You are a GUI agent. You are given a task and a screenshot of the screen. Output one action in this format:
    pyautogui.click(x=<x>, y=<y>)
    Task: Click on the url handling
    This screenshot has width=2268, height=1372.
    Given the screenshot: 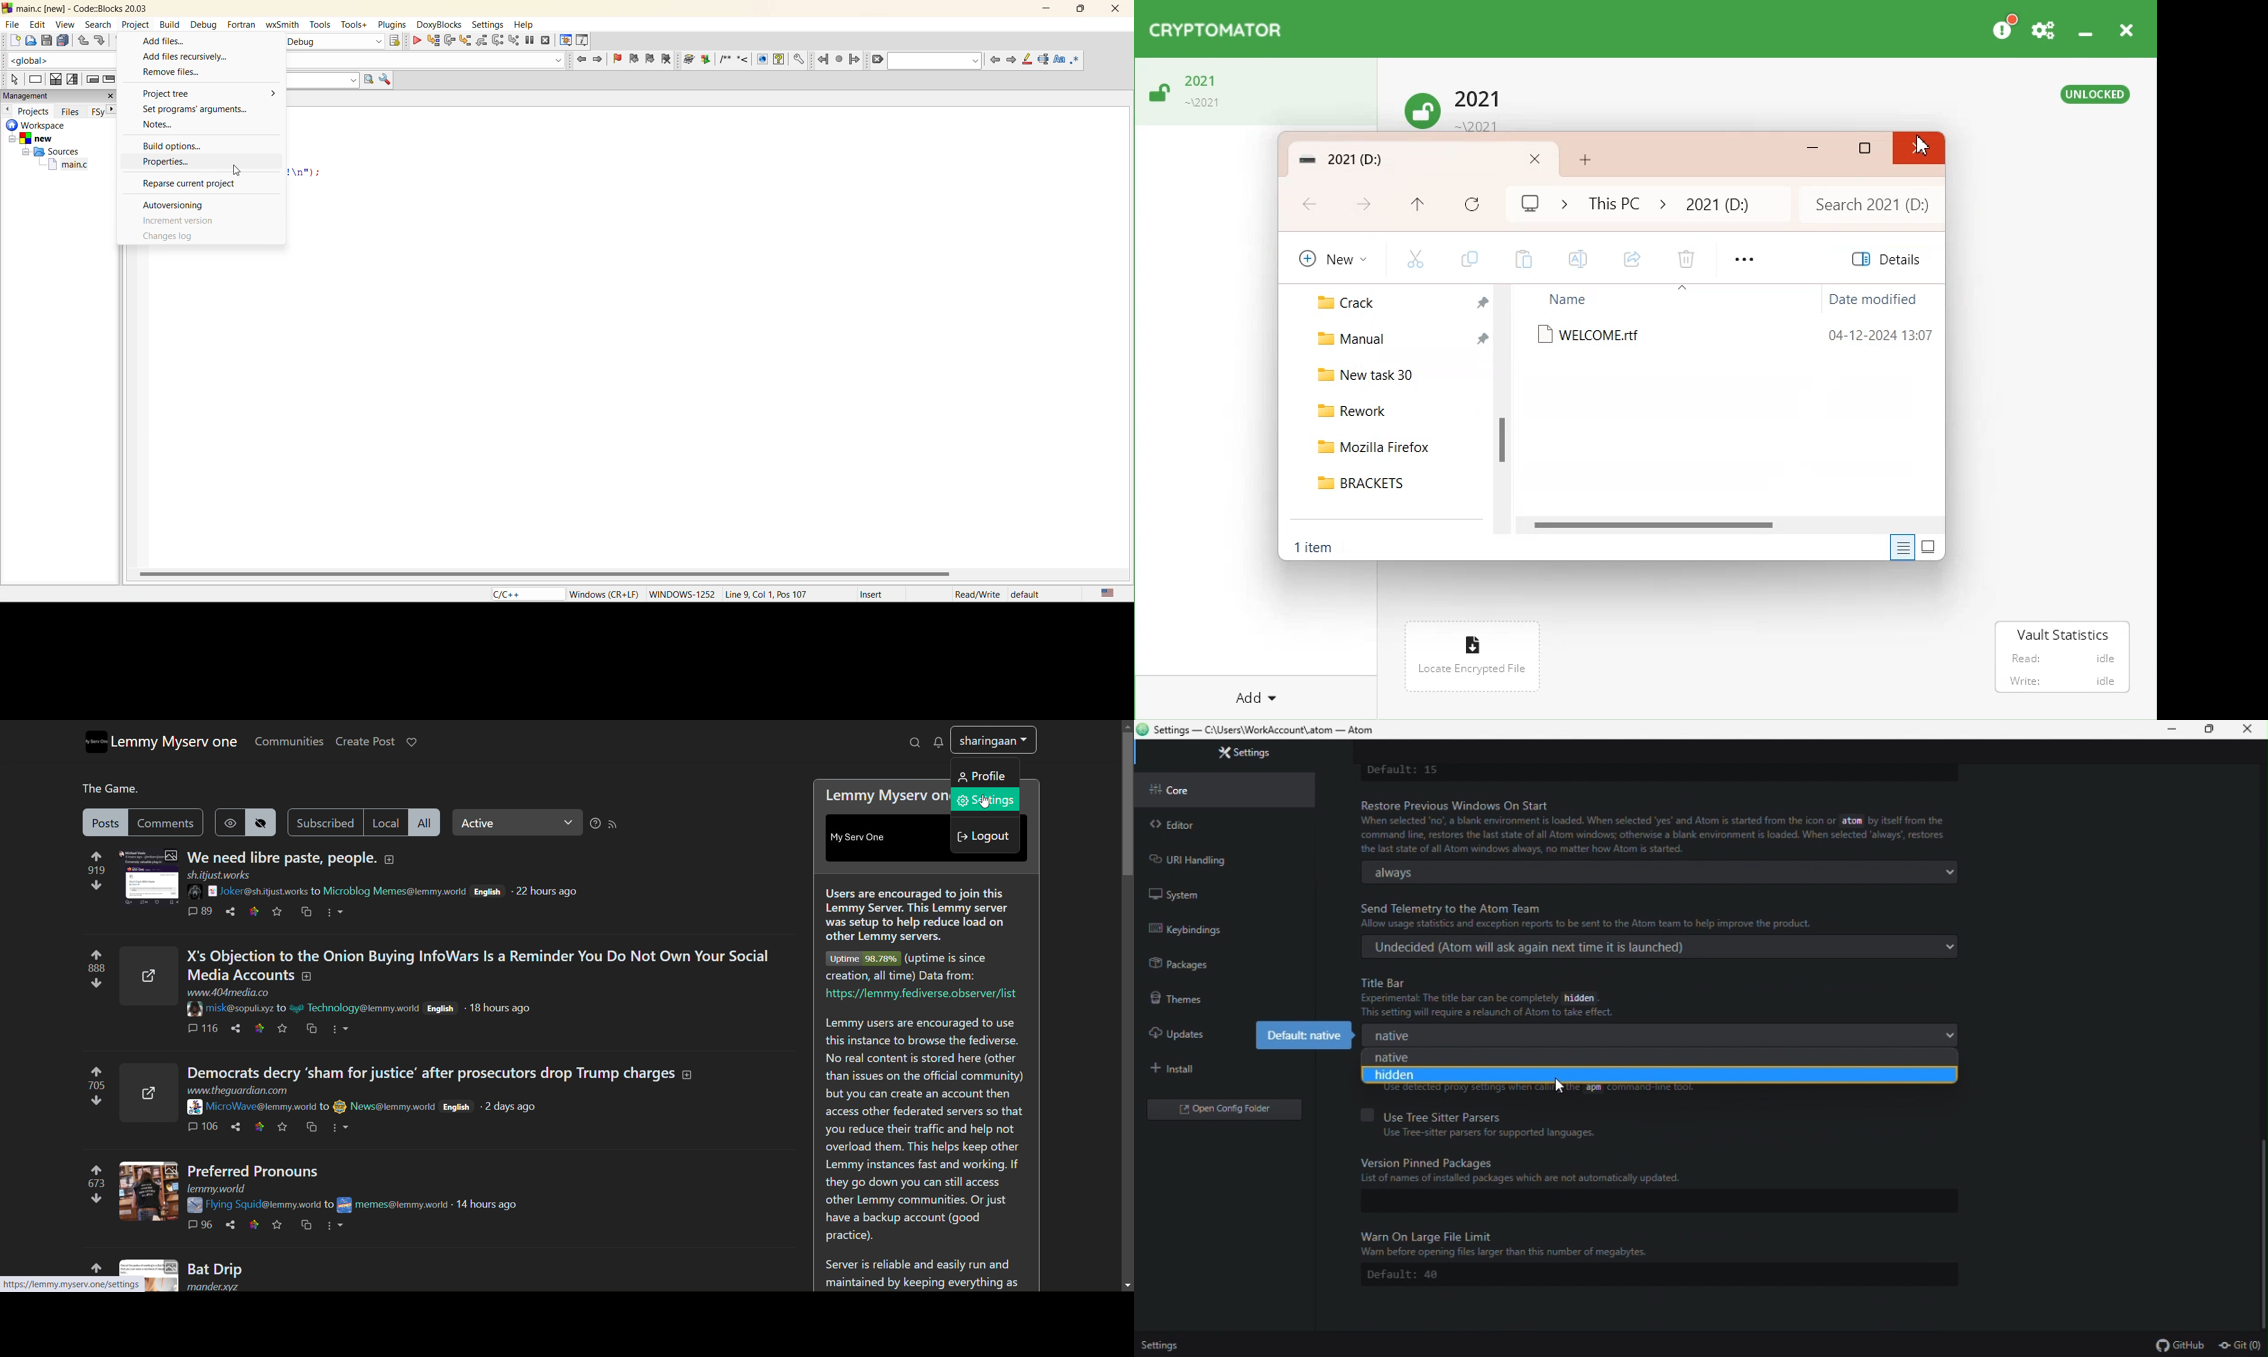 What is the action you would take?
    pyautogui.click(x=1216, y=856)
    